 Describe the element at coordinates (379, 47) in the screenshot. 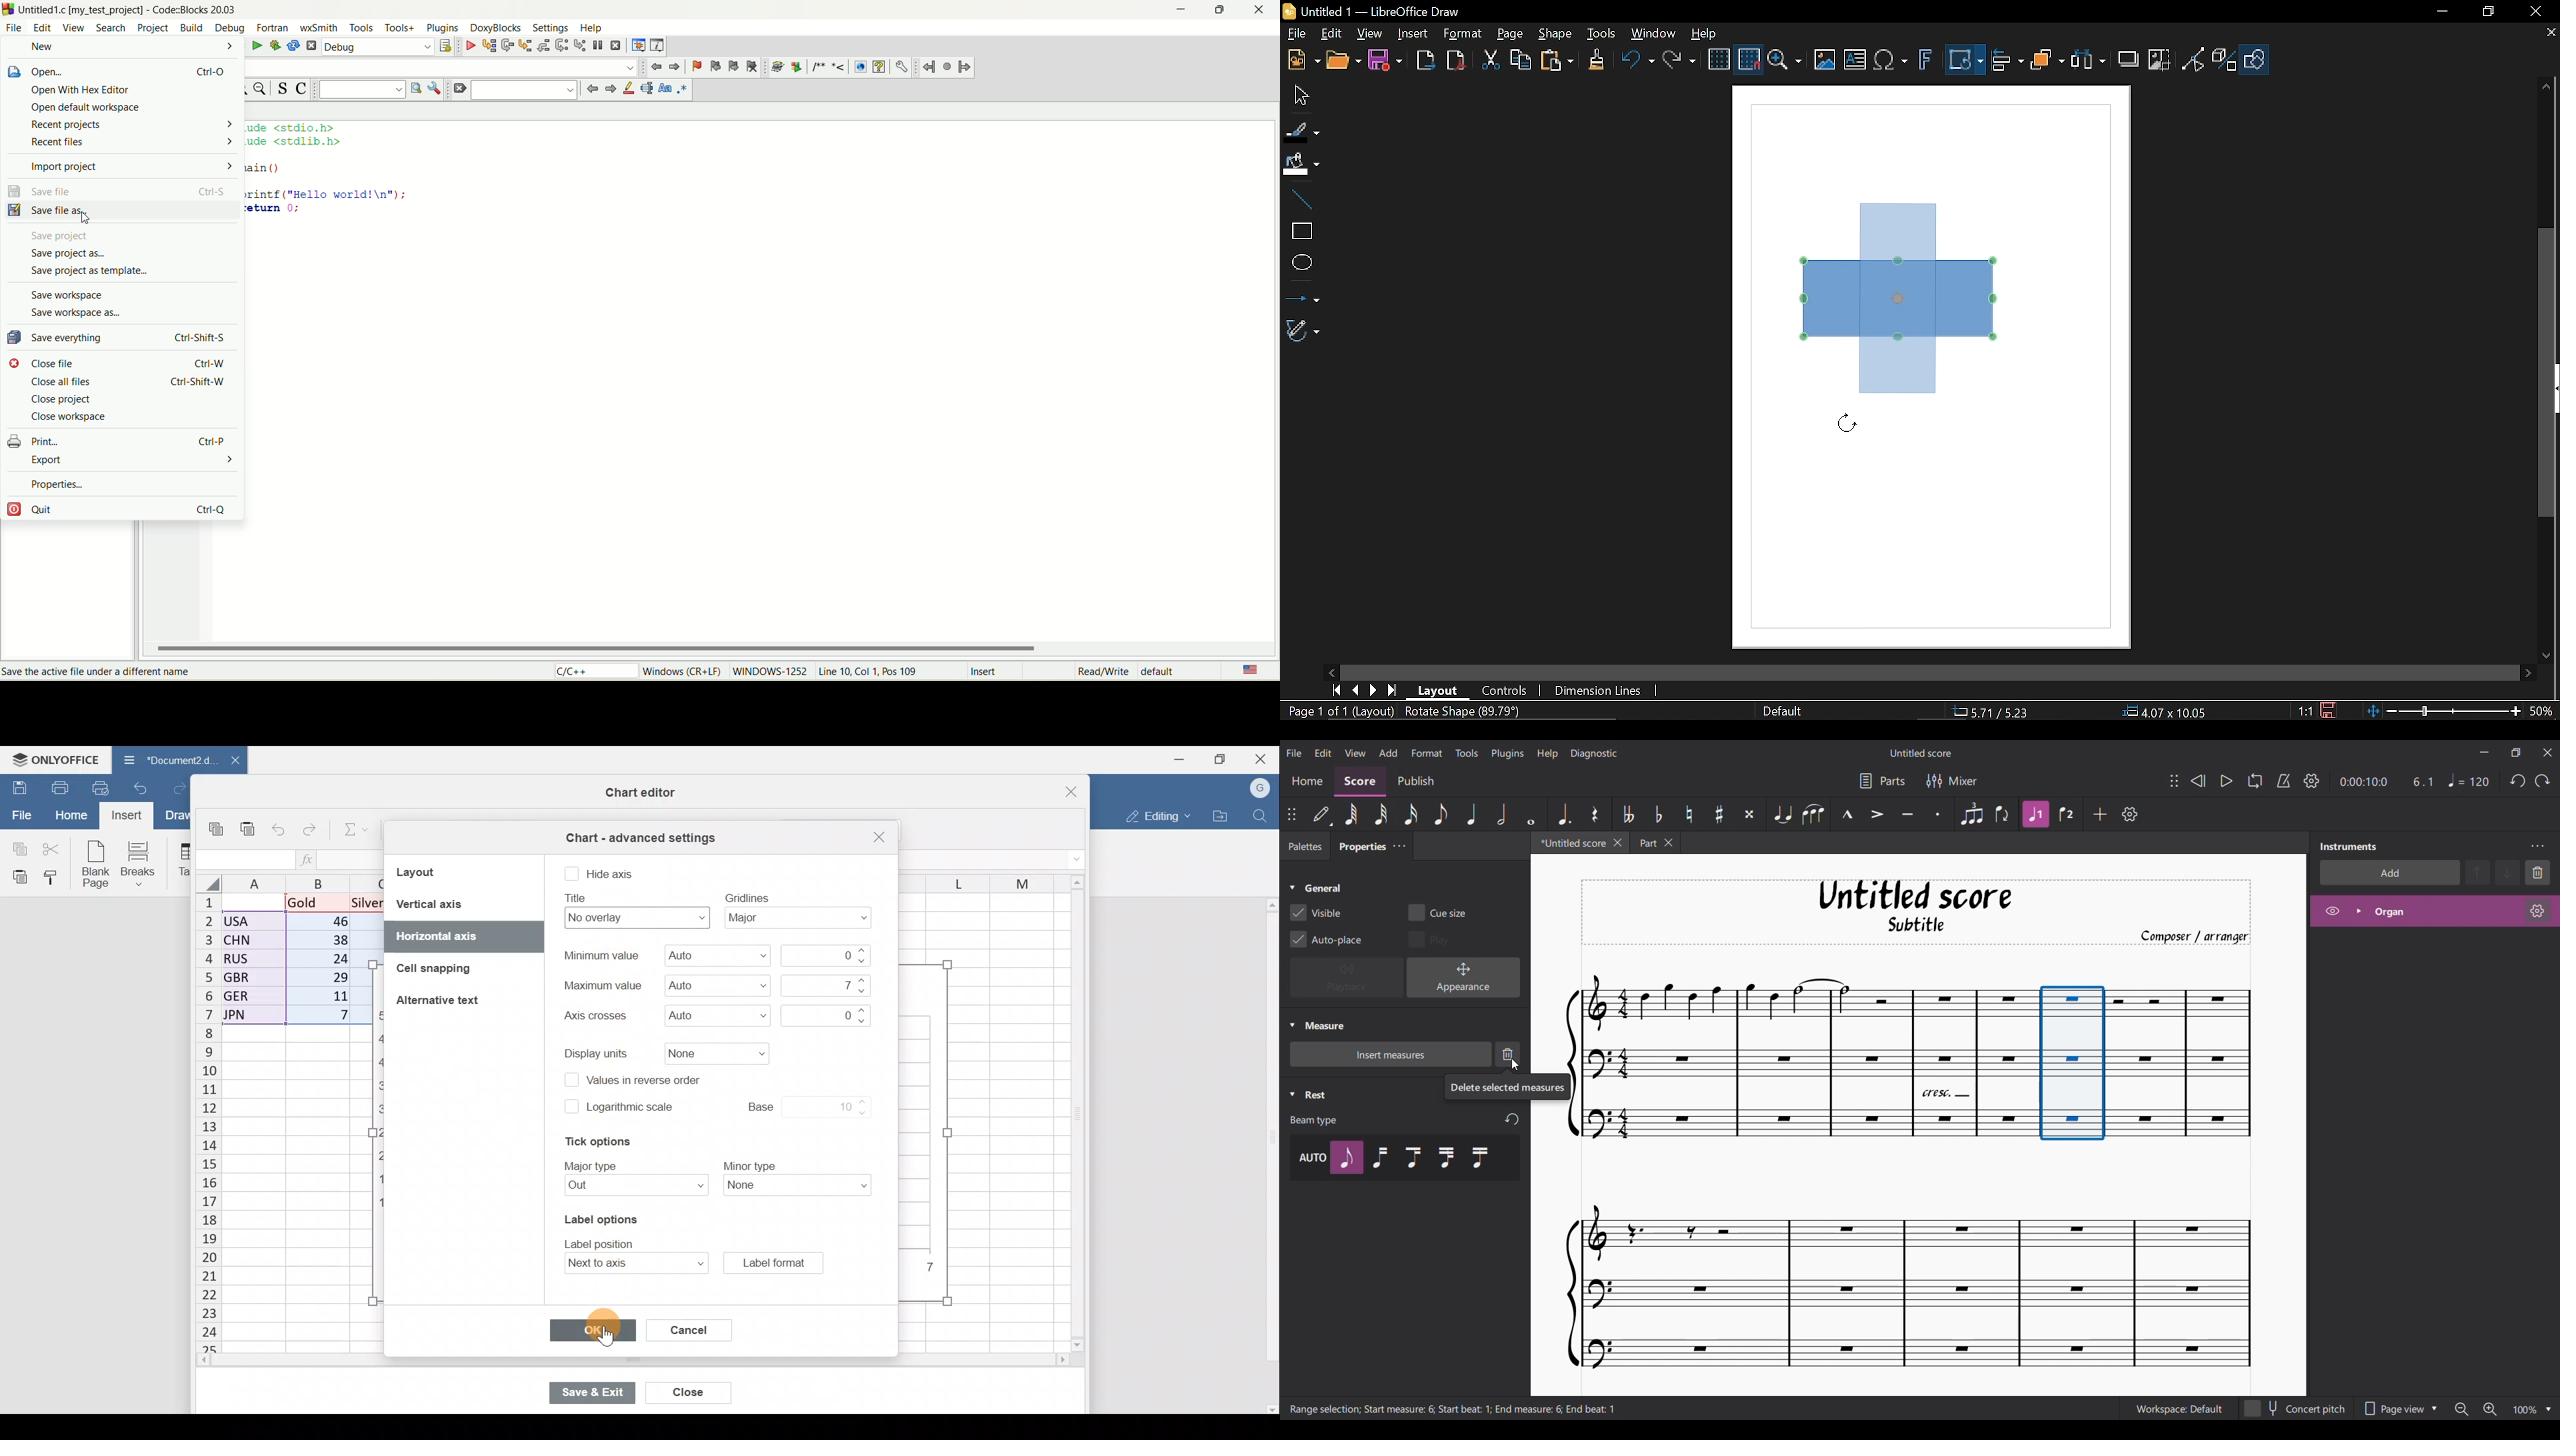

I see `debug` at that location.